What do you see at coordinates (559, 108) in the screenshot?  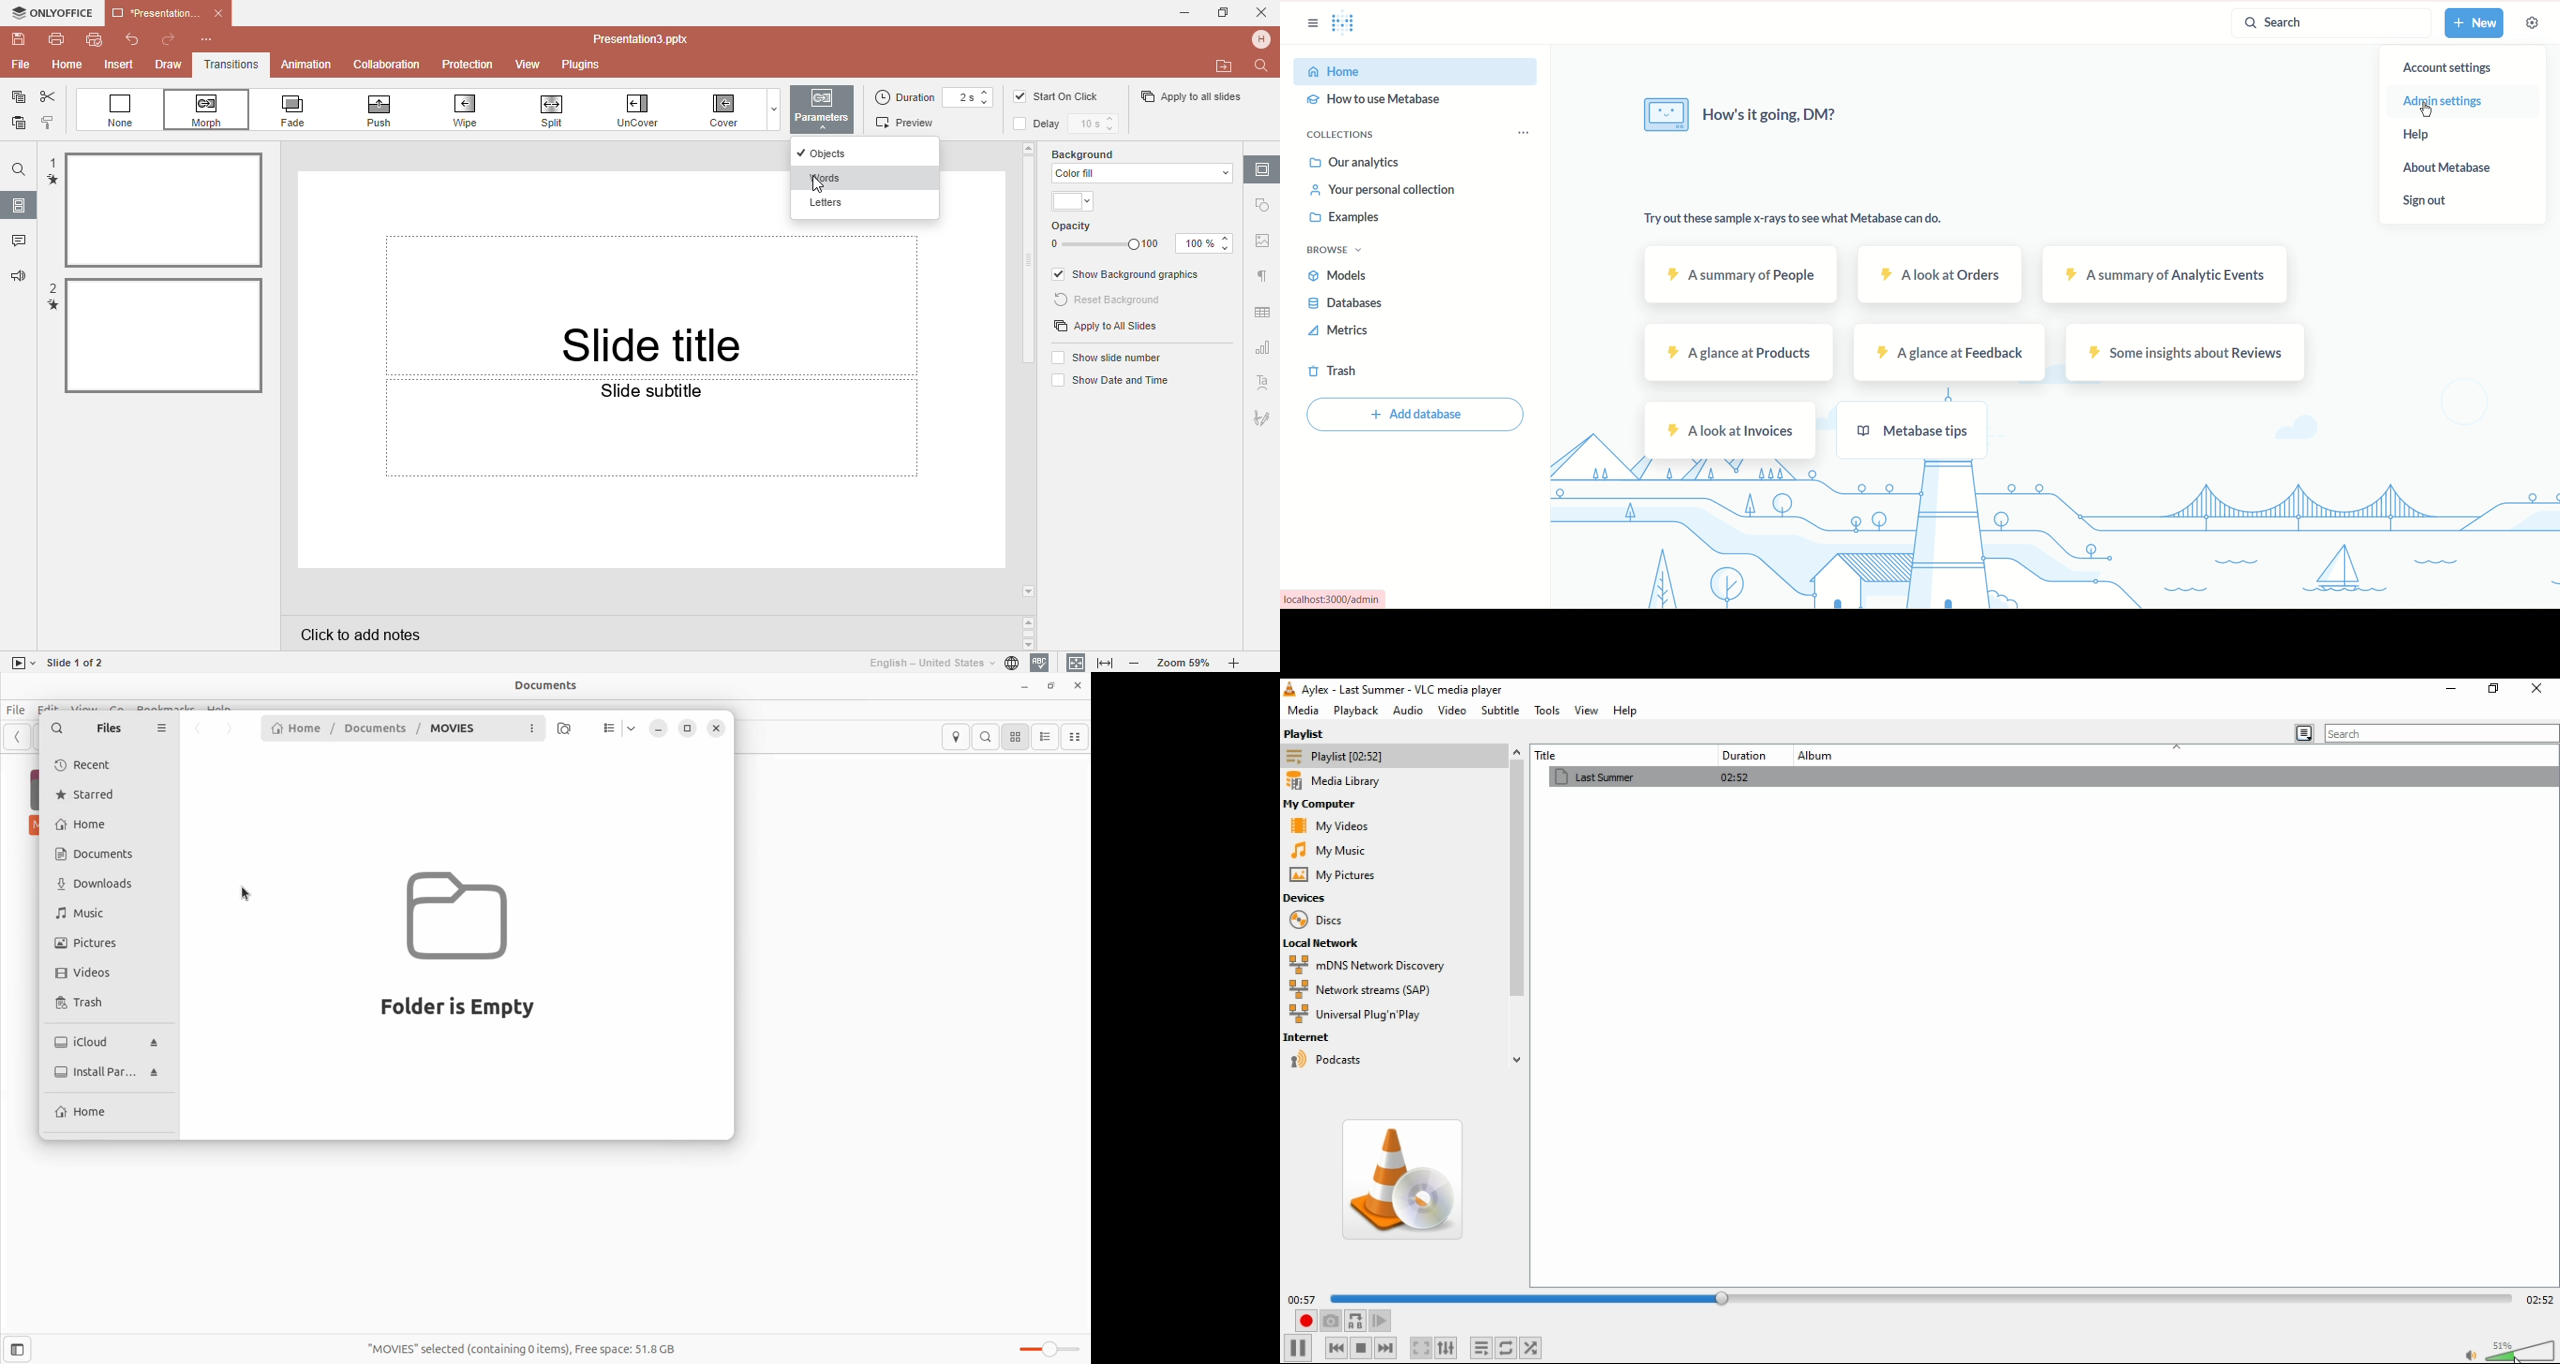 I see `Spill` at bounding box center [559, 108].